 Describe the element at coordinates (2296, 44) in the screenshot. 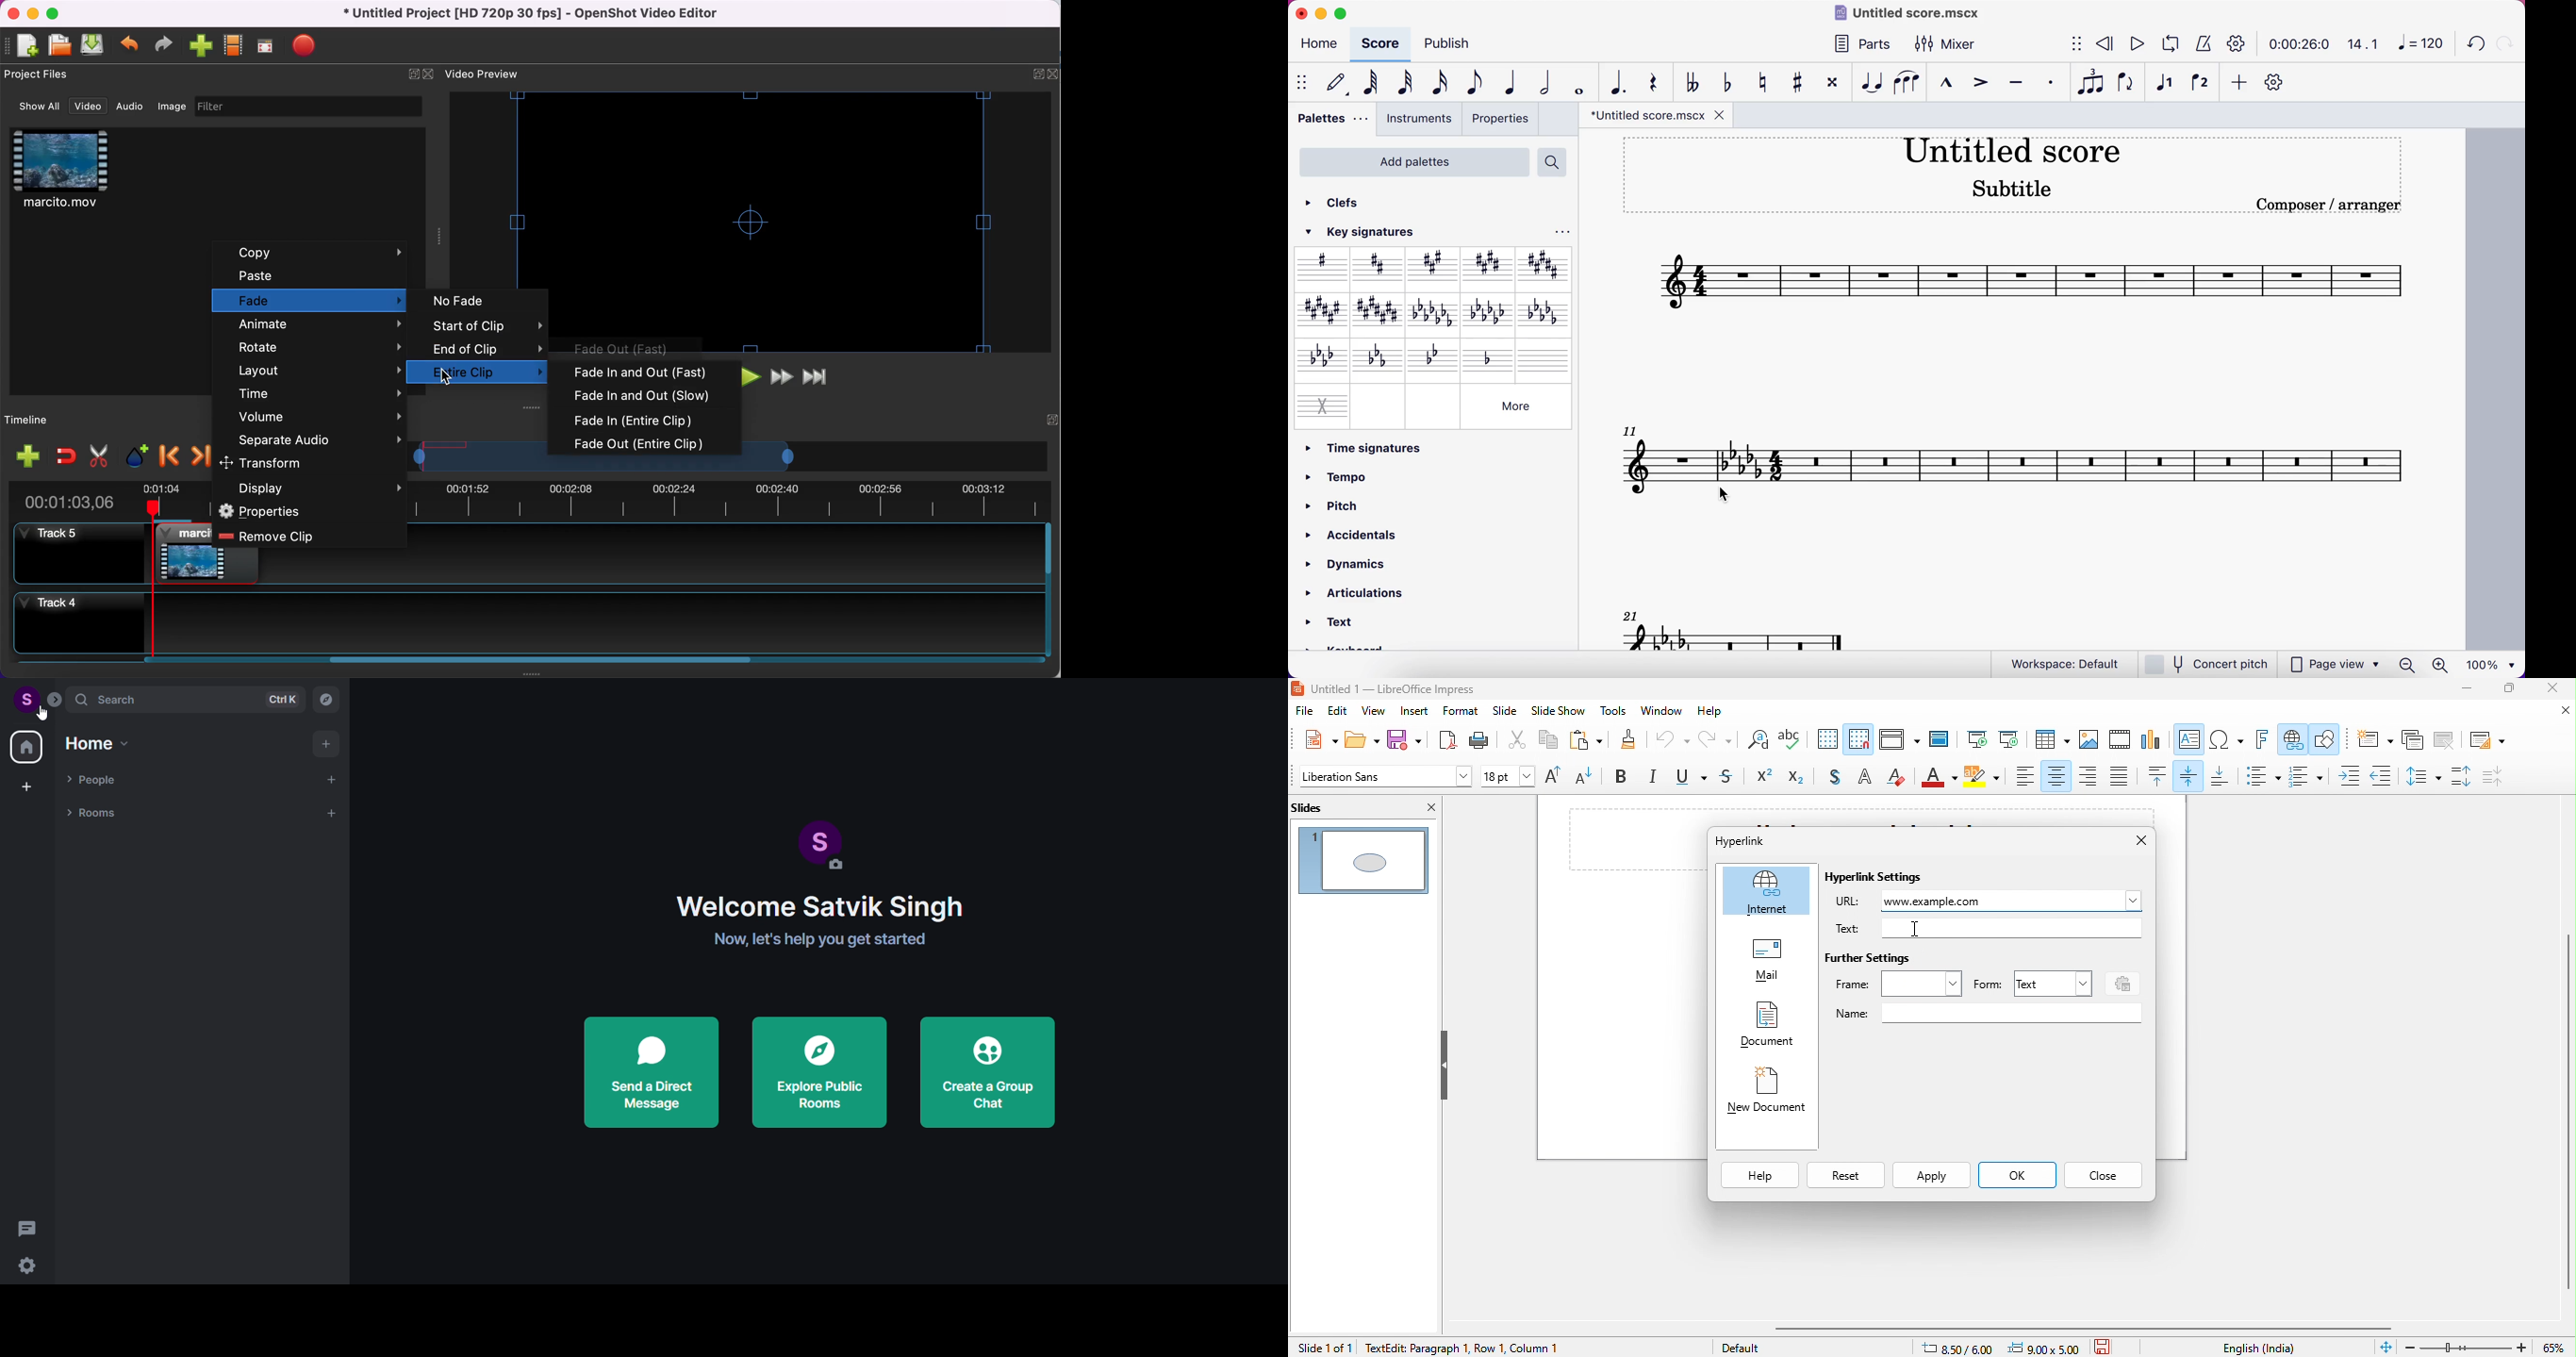

I see `time` at that location.